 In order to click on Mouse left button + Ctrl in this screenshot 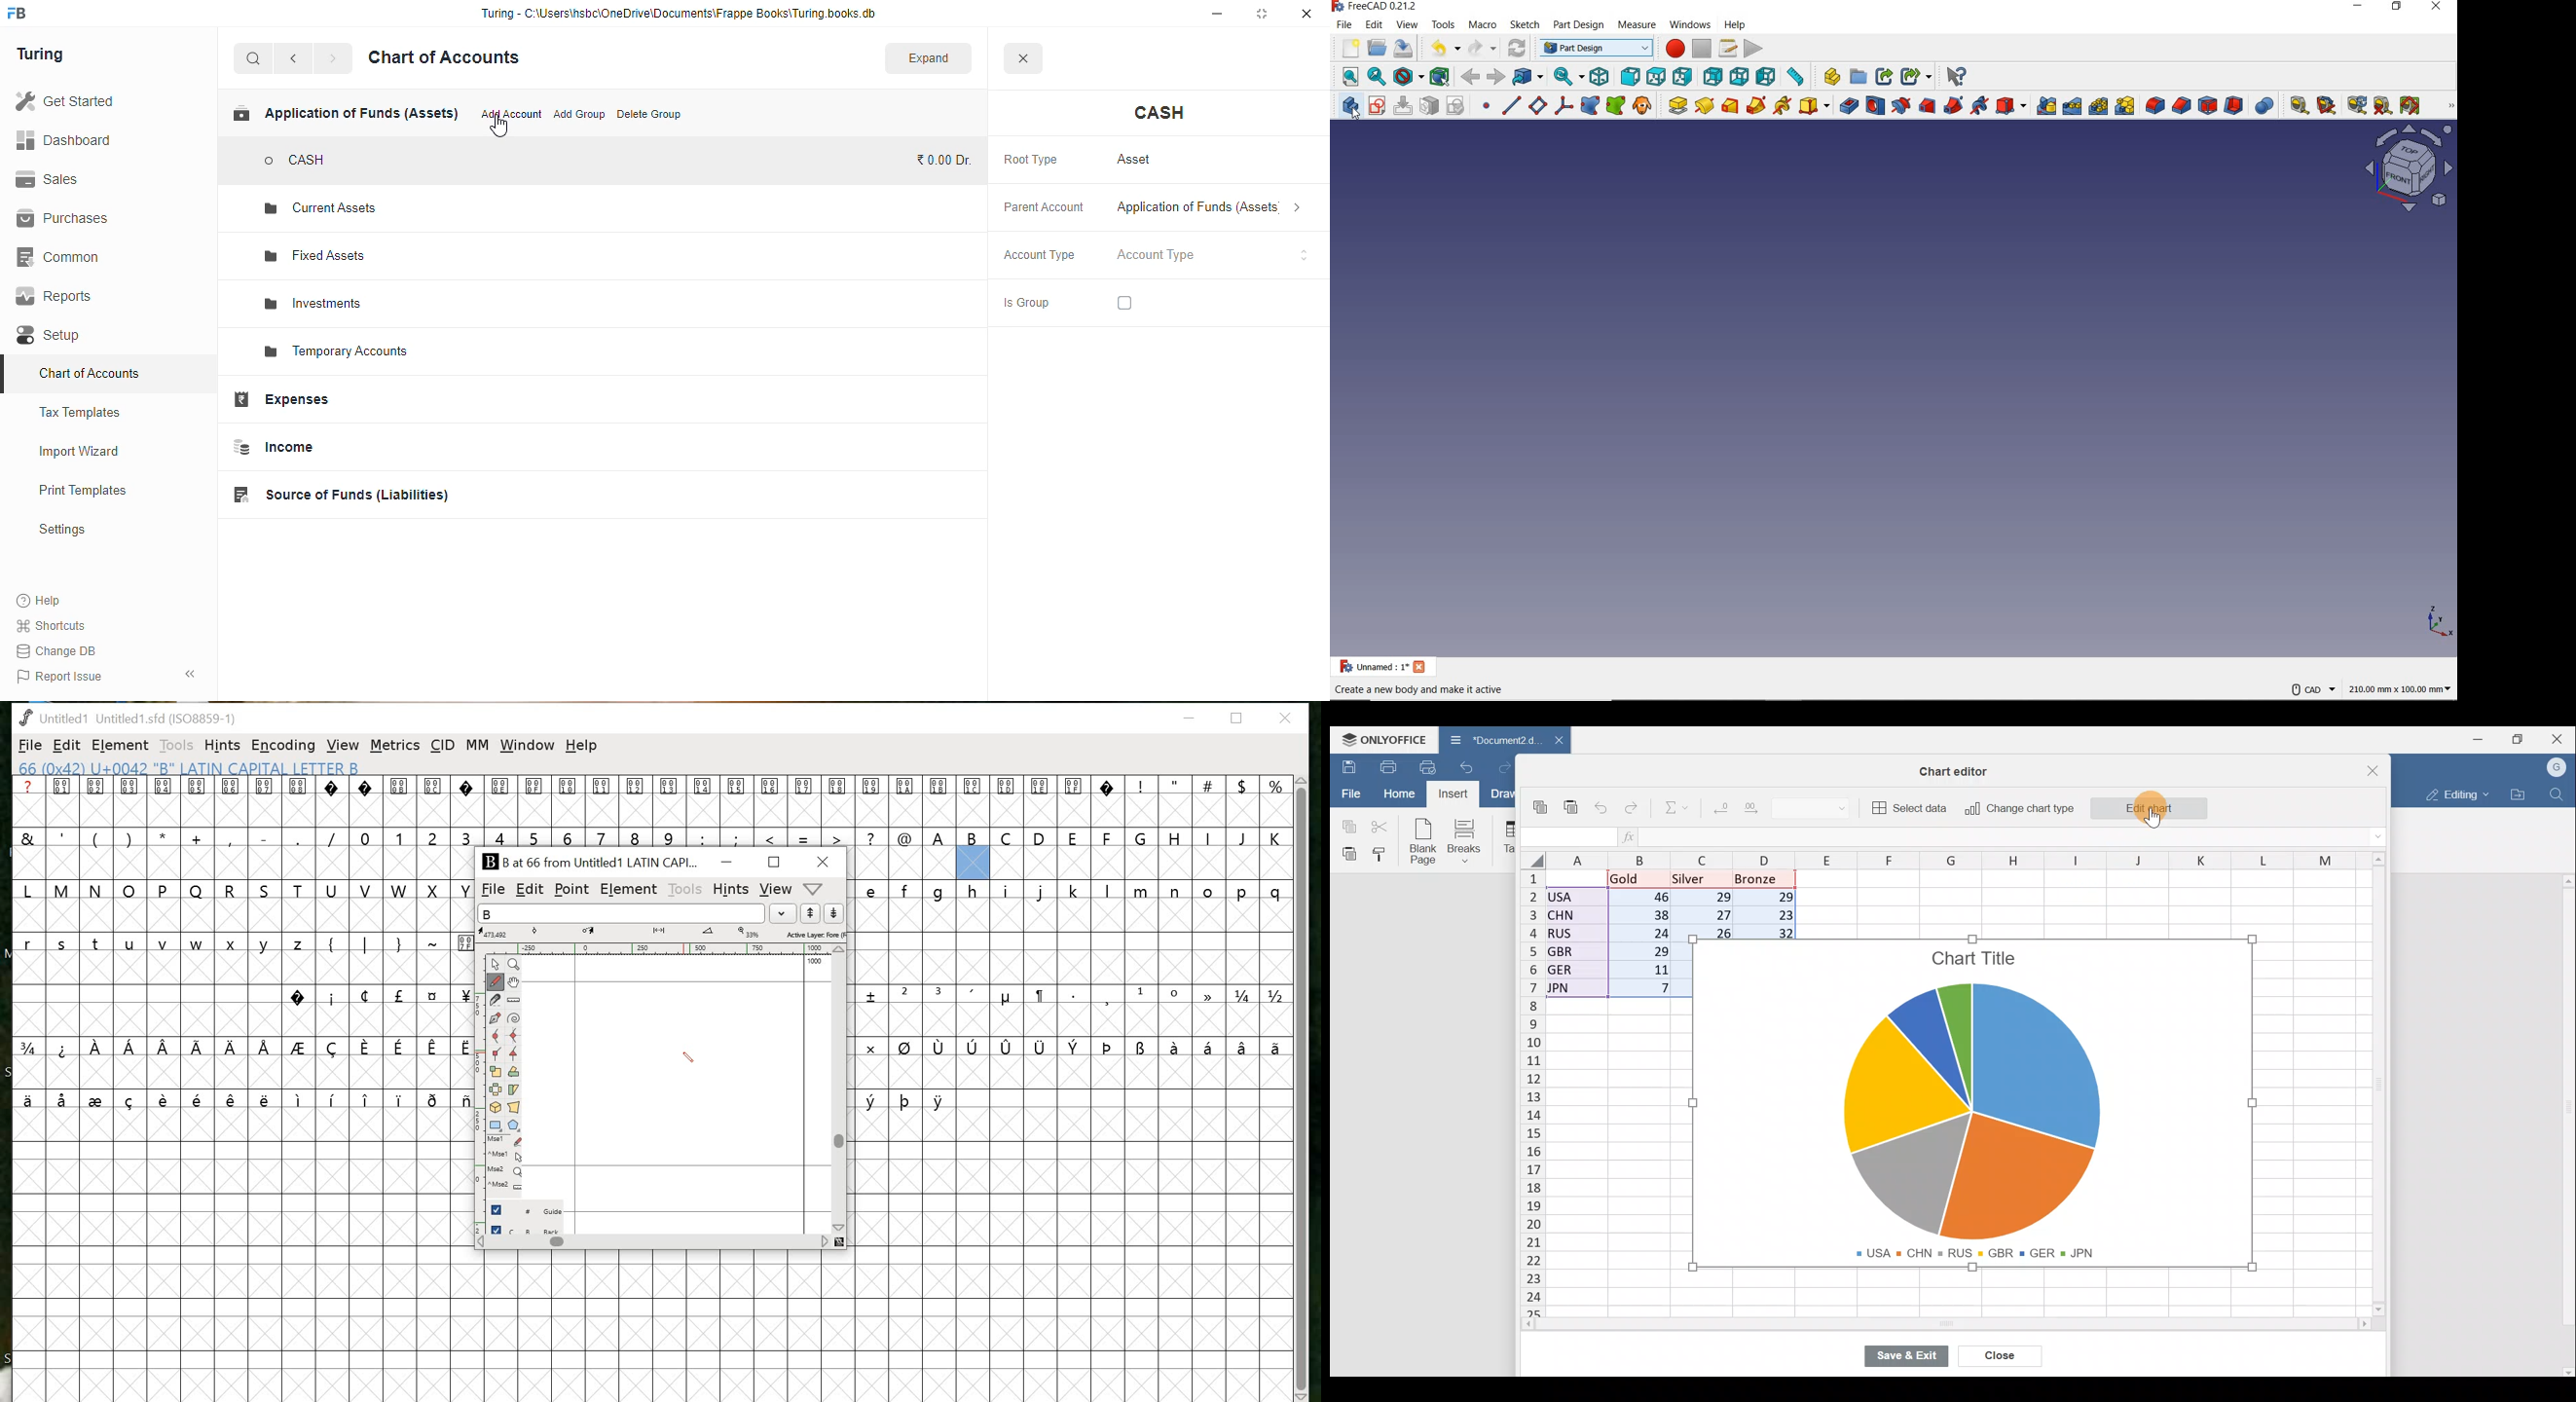, I will do `click(509, 1158)`.